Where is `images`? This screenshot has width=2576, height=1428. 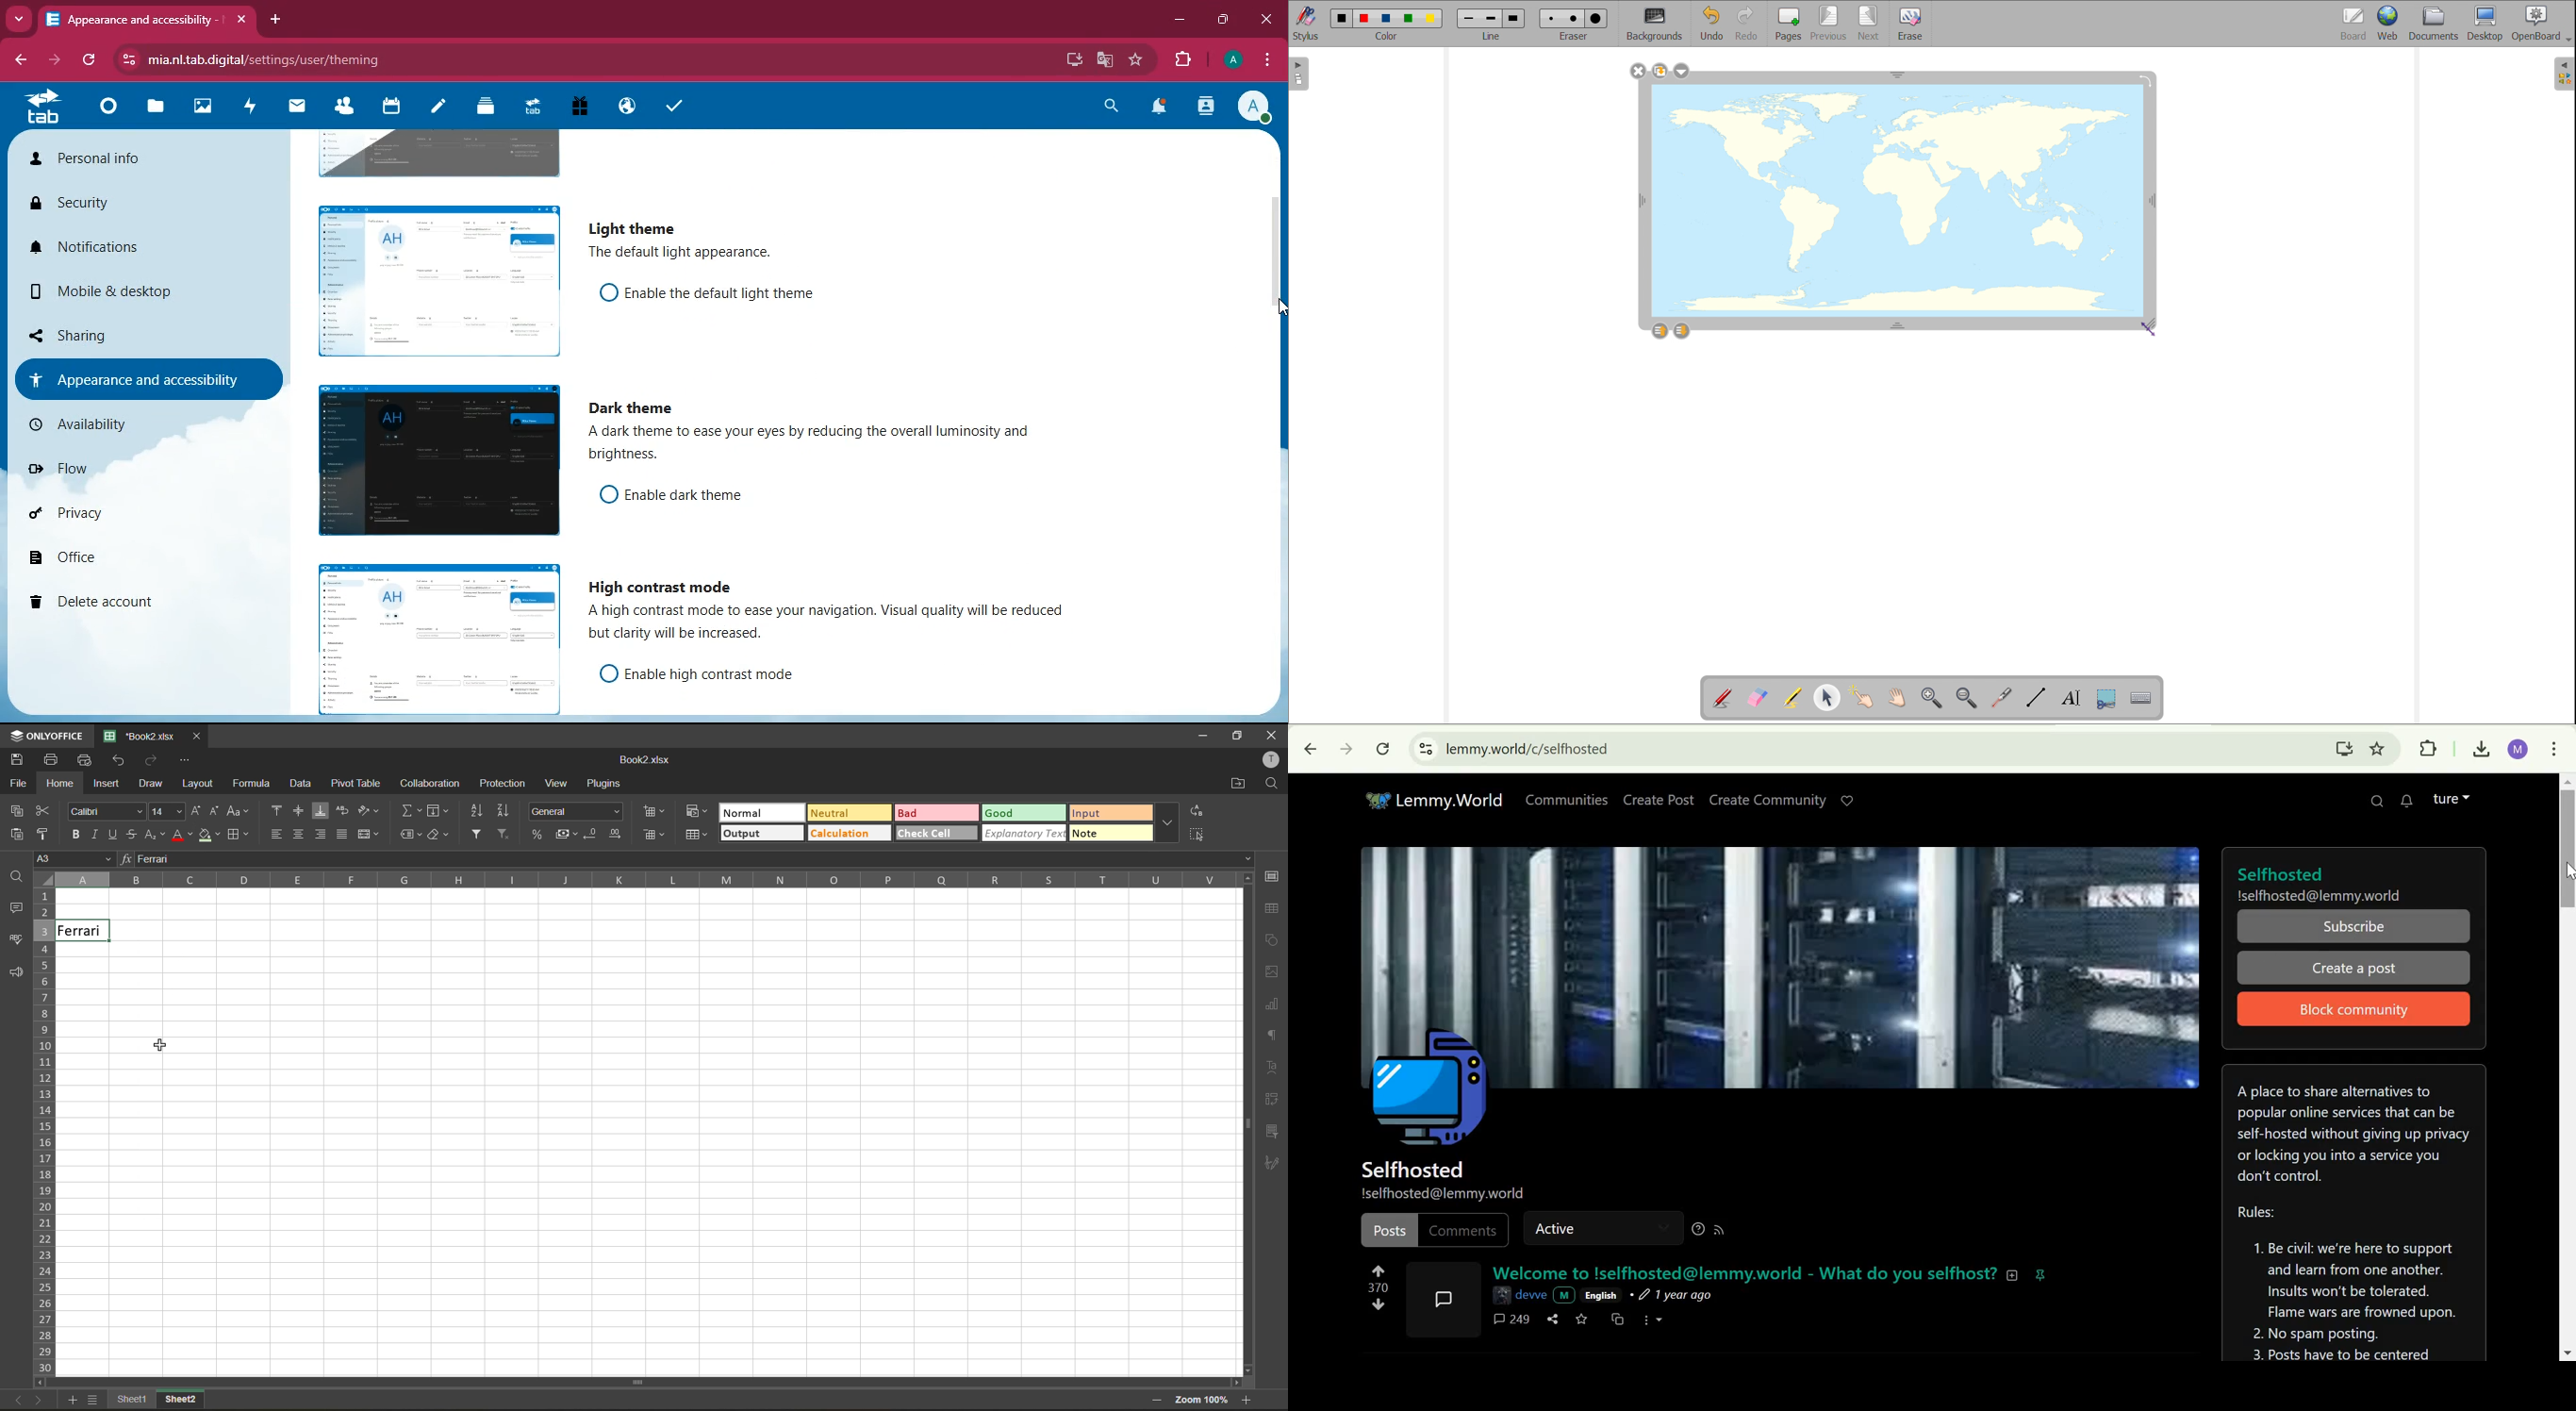 images is located at coordinates (1273, 972).